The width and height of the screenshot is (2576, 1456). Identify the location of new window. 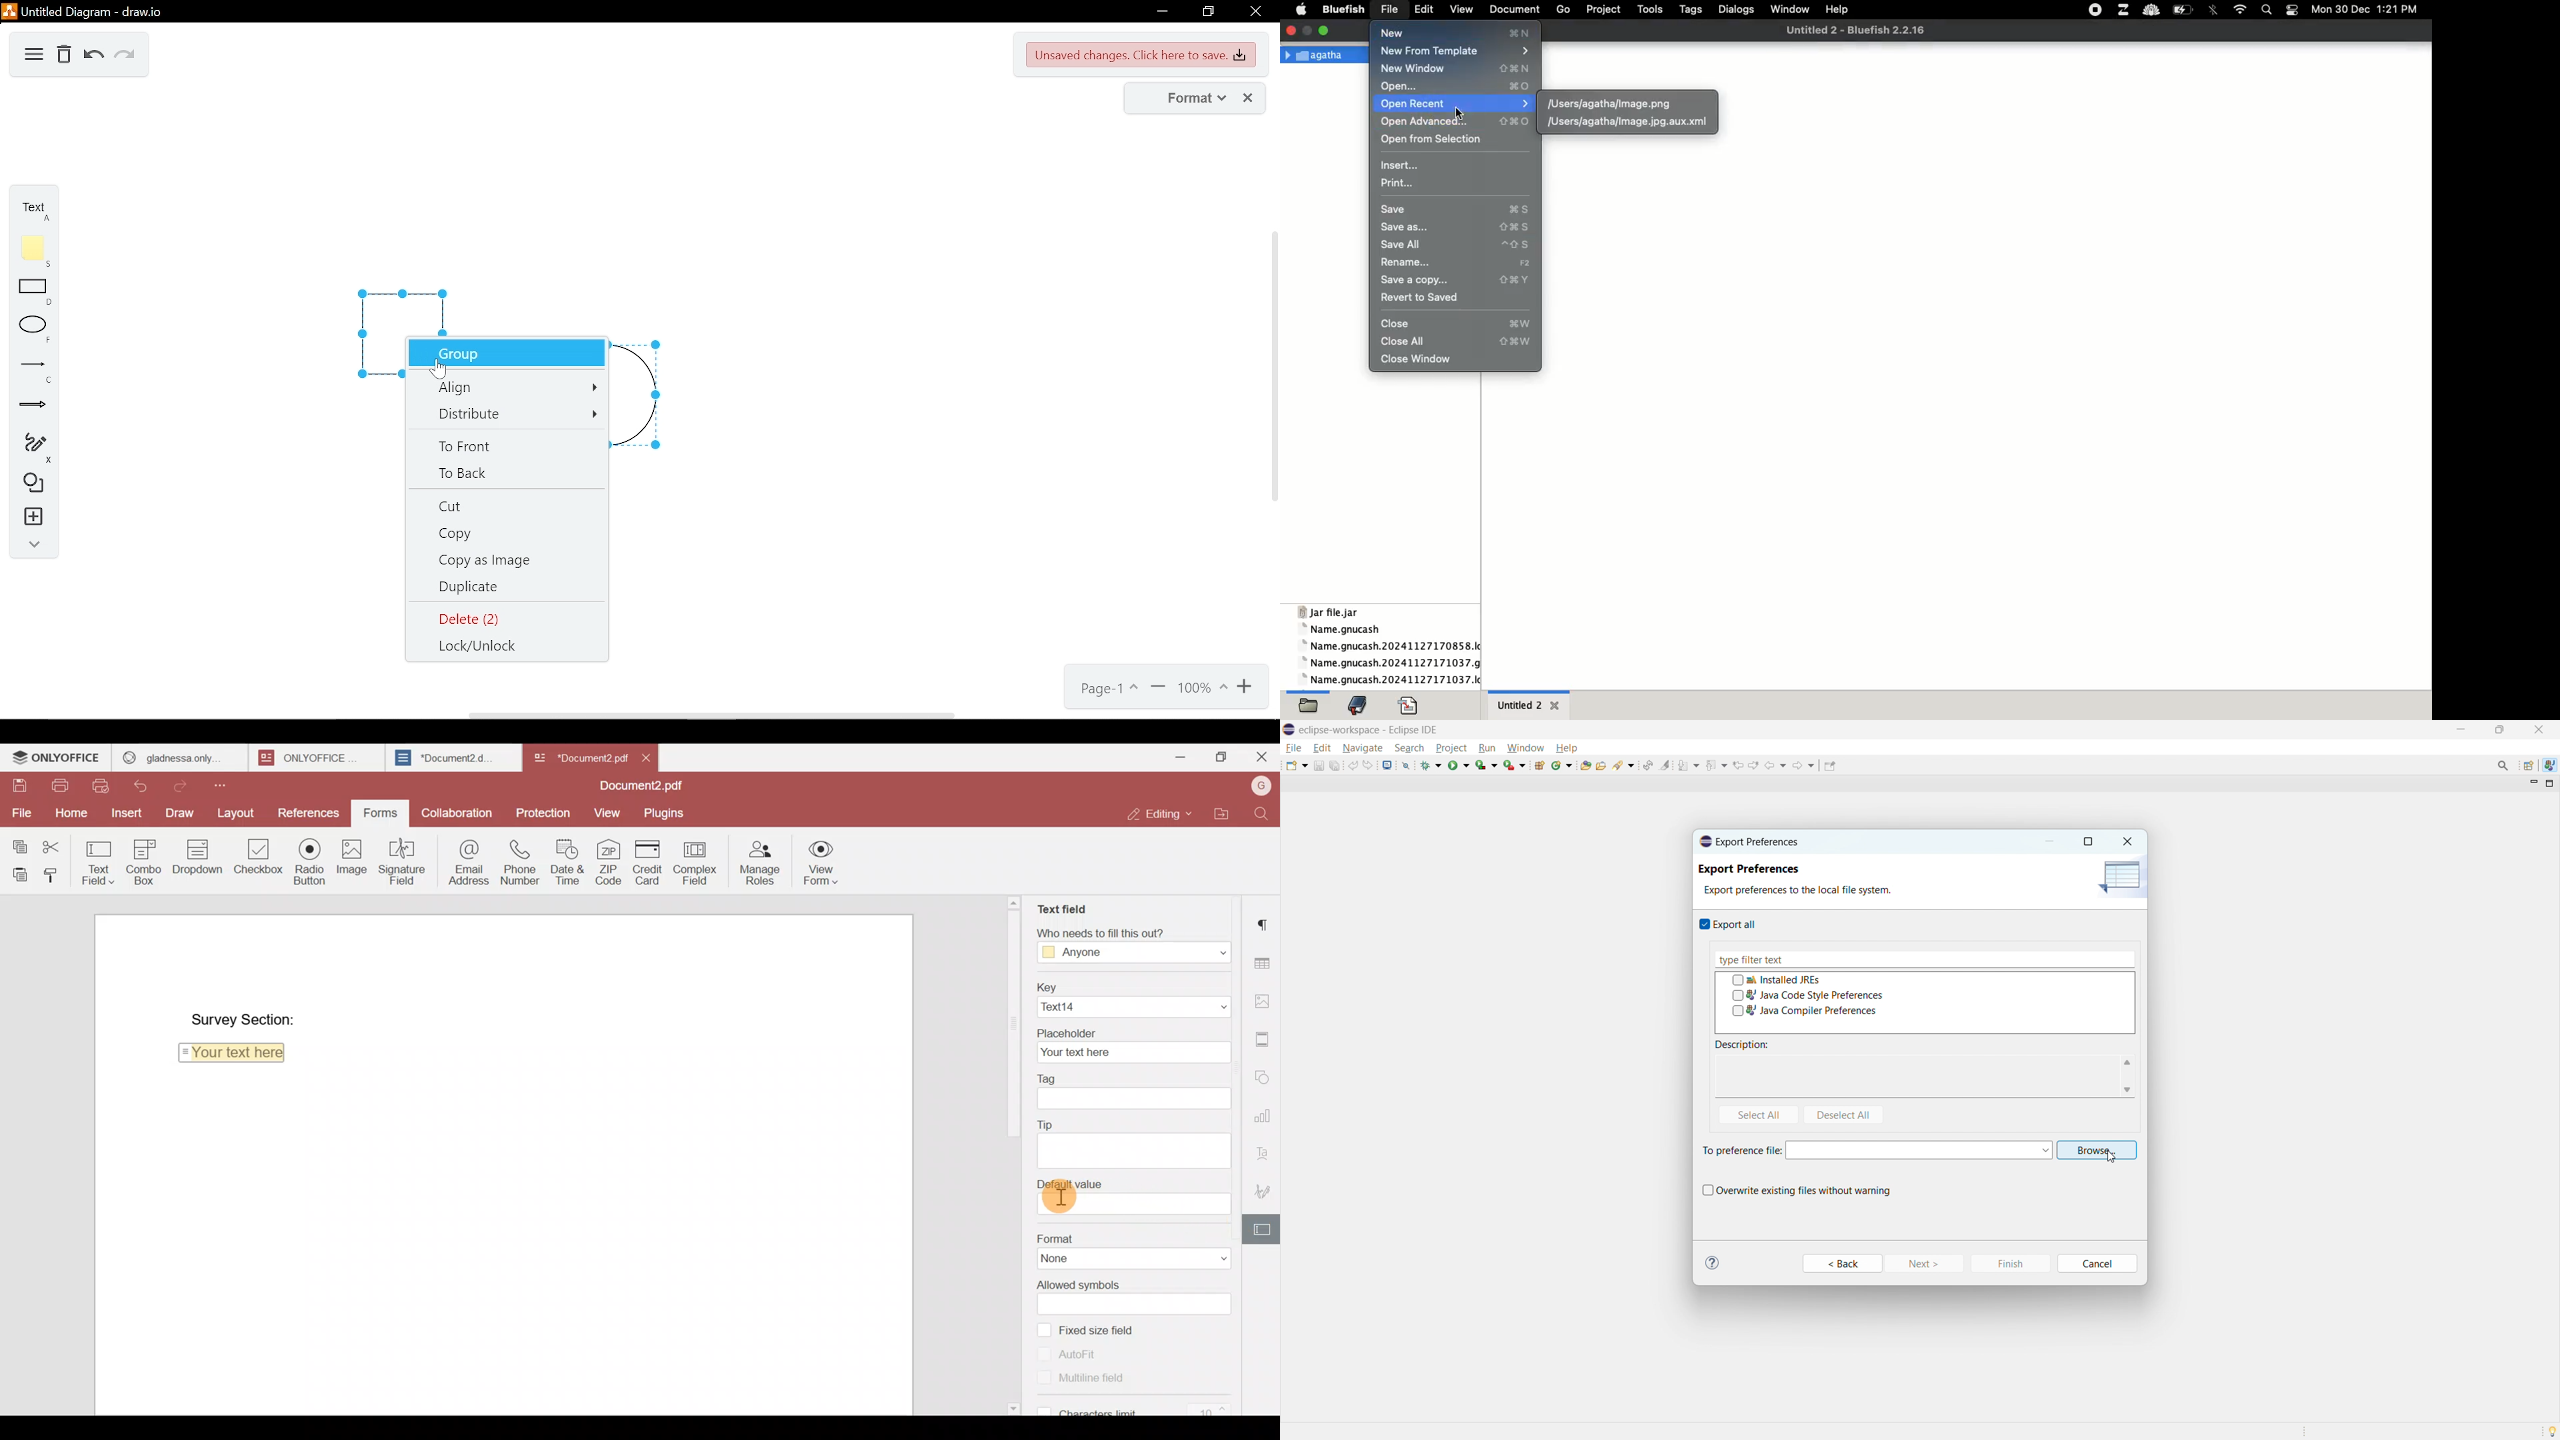
(1452, 69).